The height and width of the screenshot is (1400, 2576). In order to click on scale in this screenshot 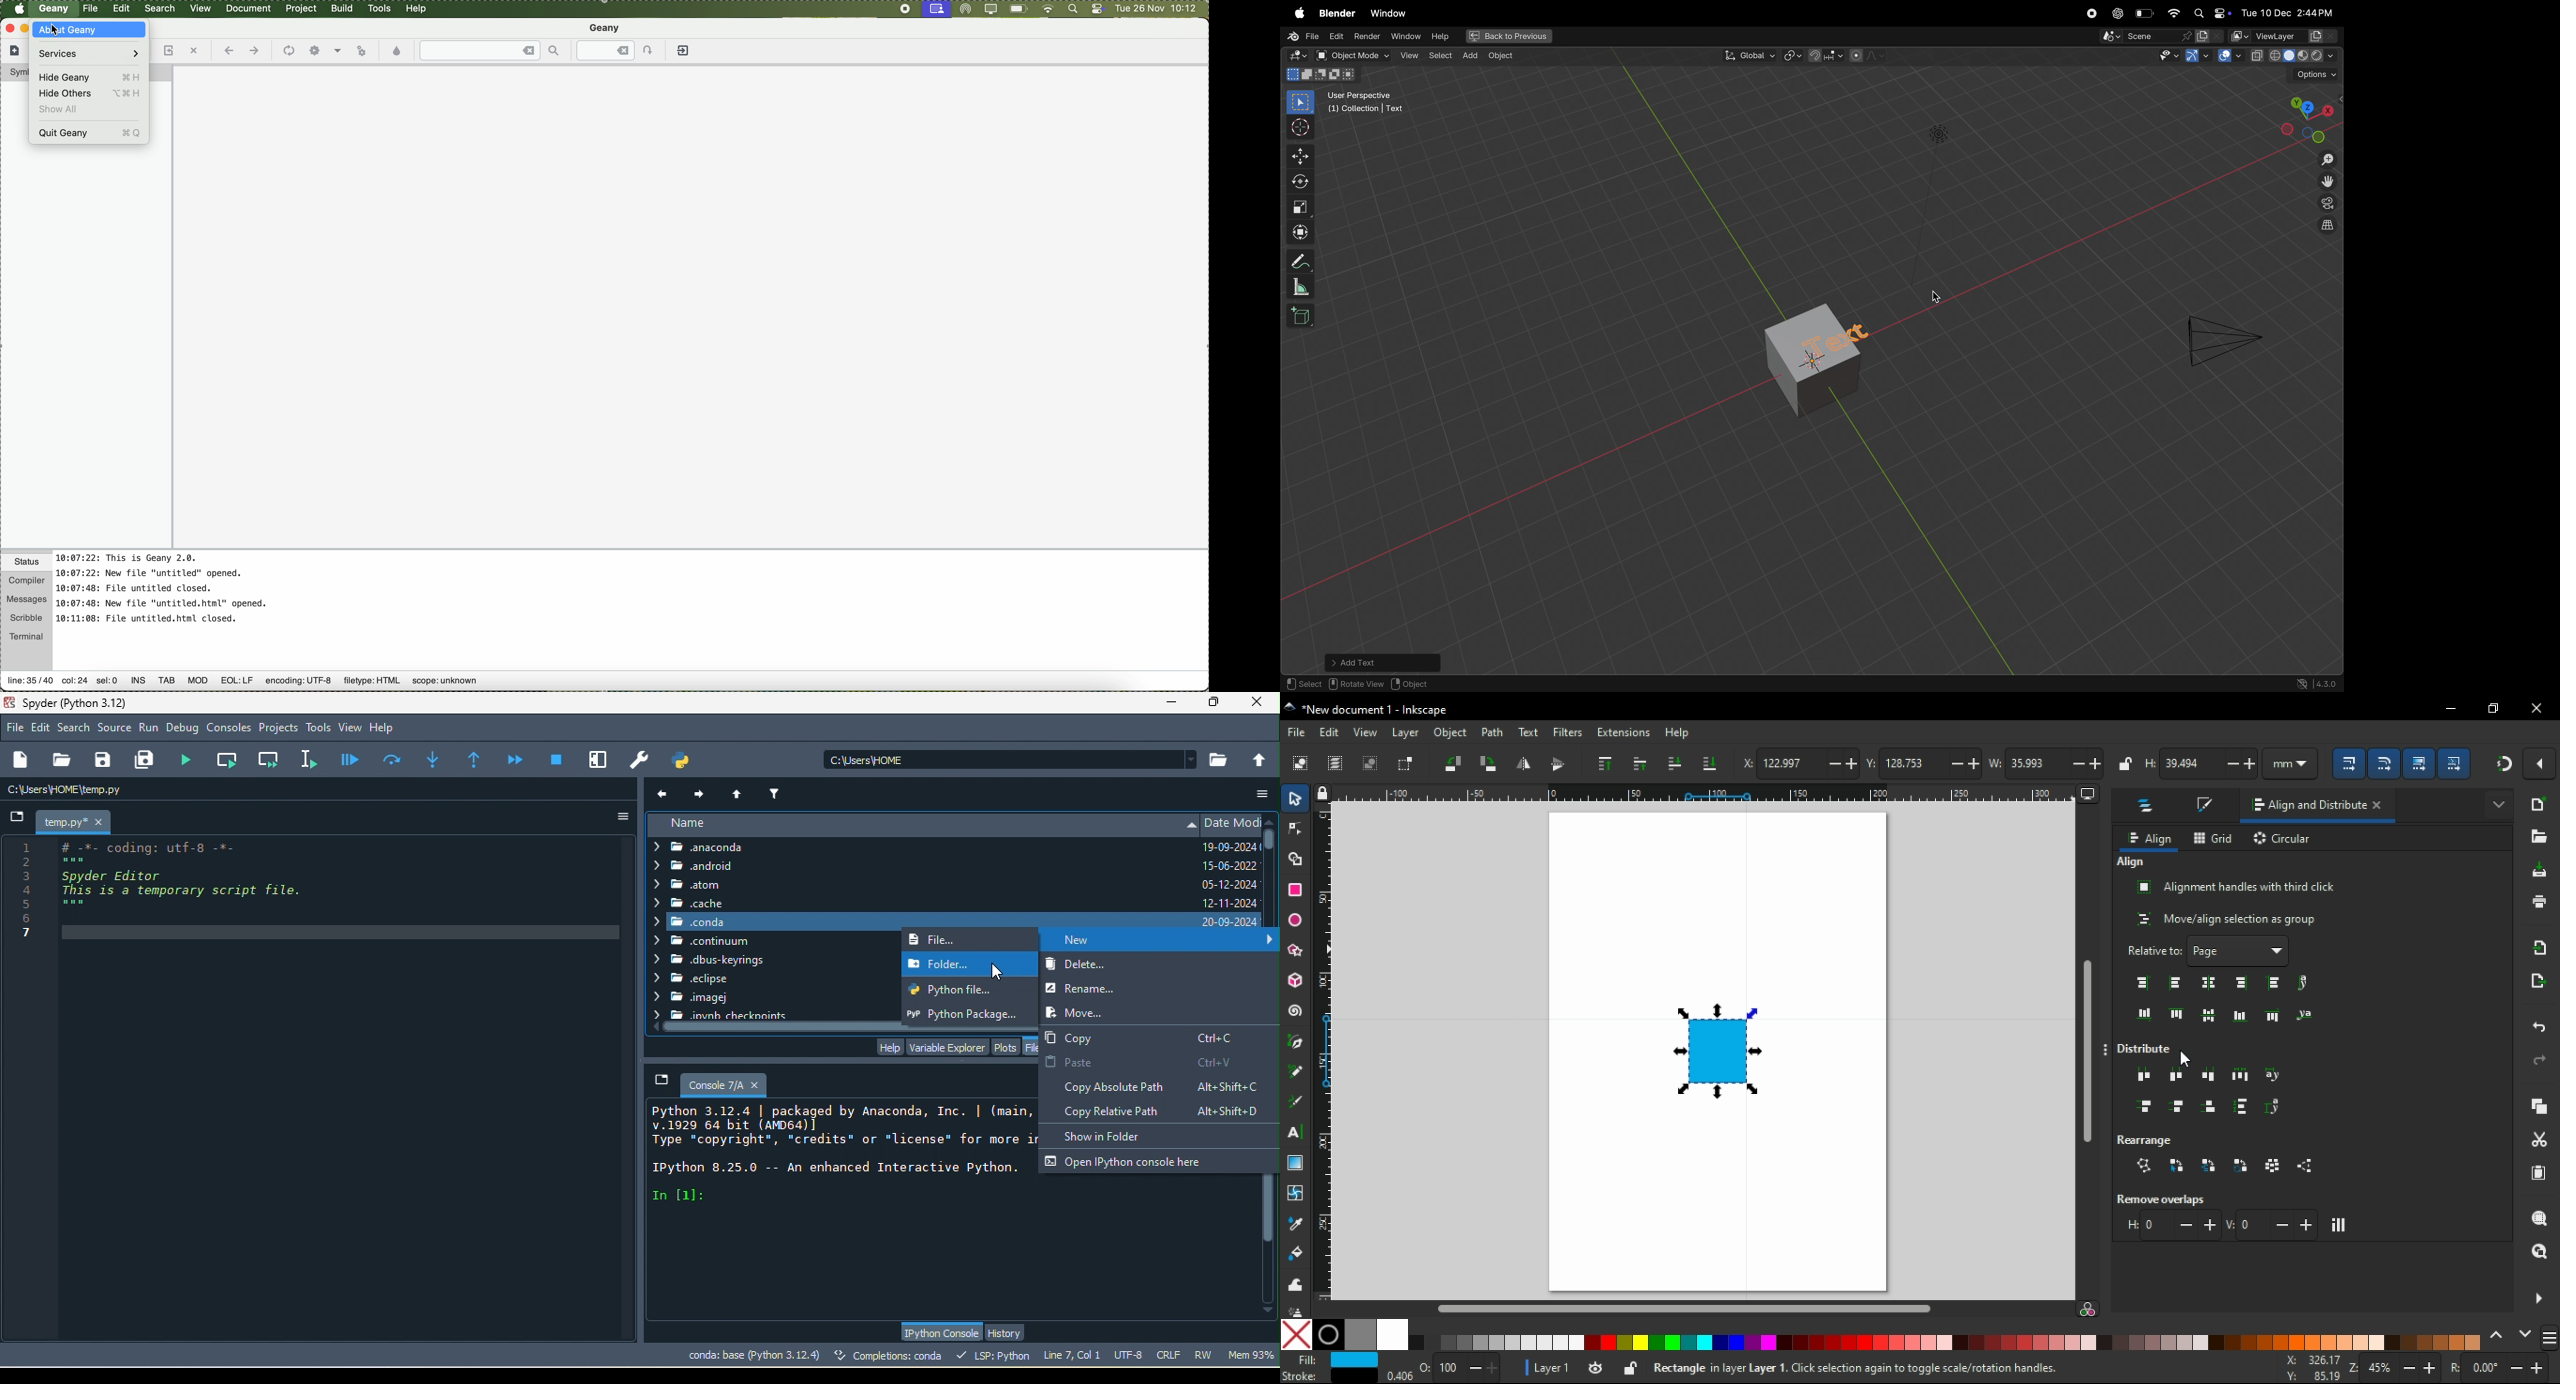, I will do `click(1298, 206)`.